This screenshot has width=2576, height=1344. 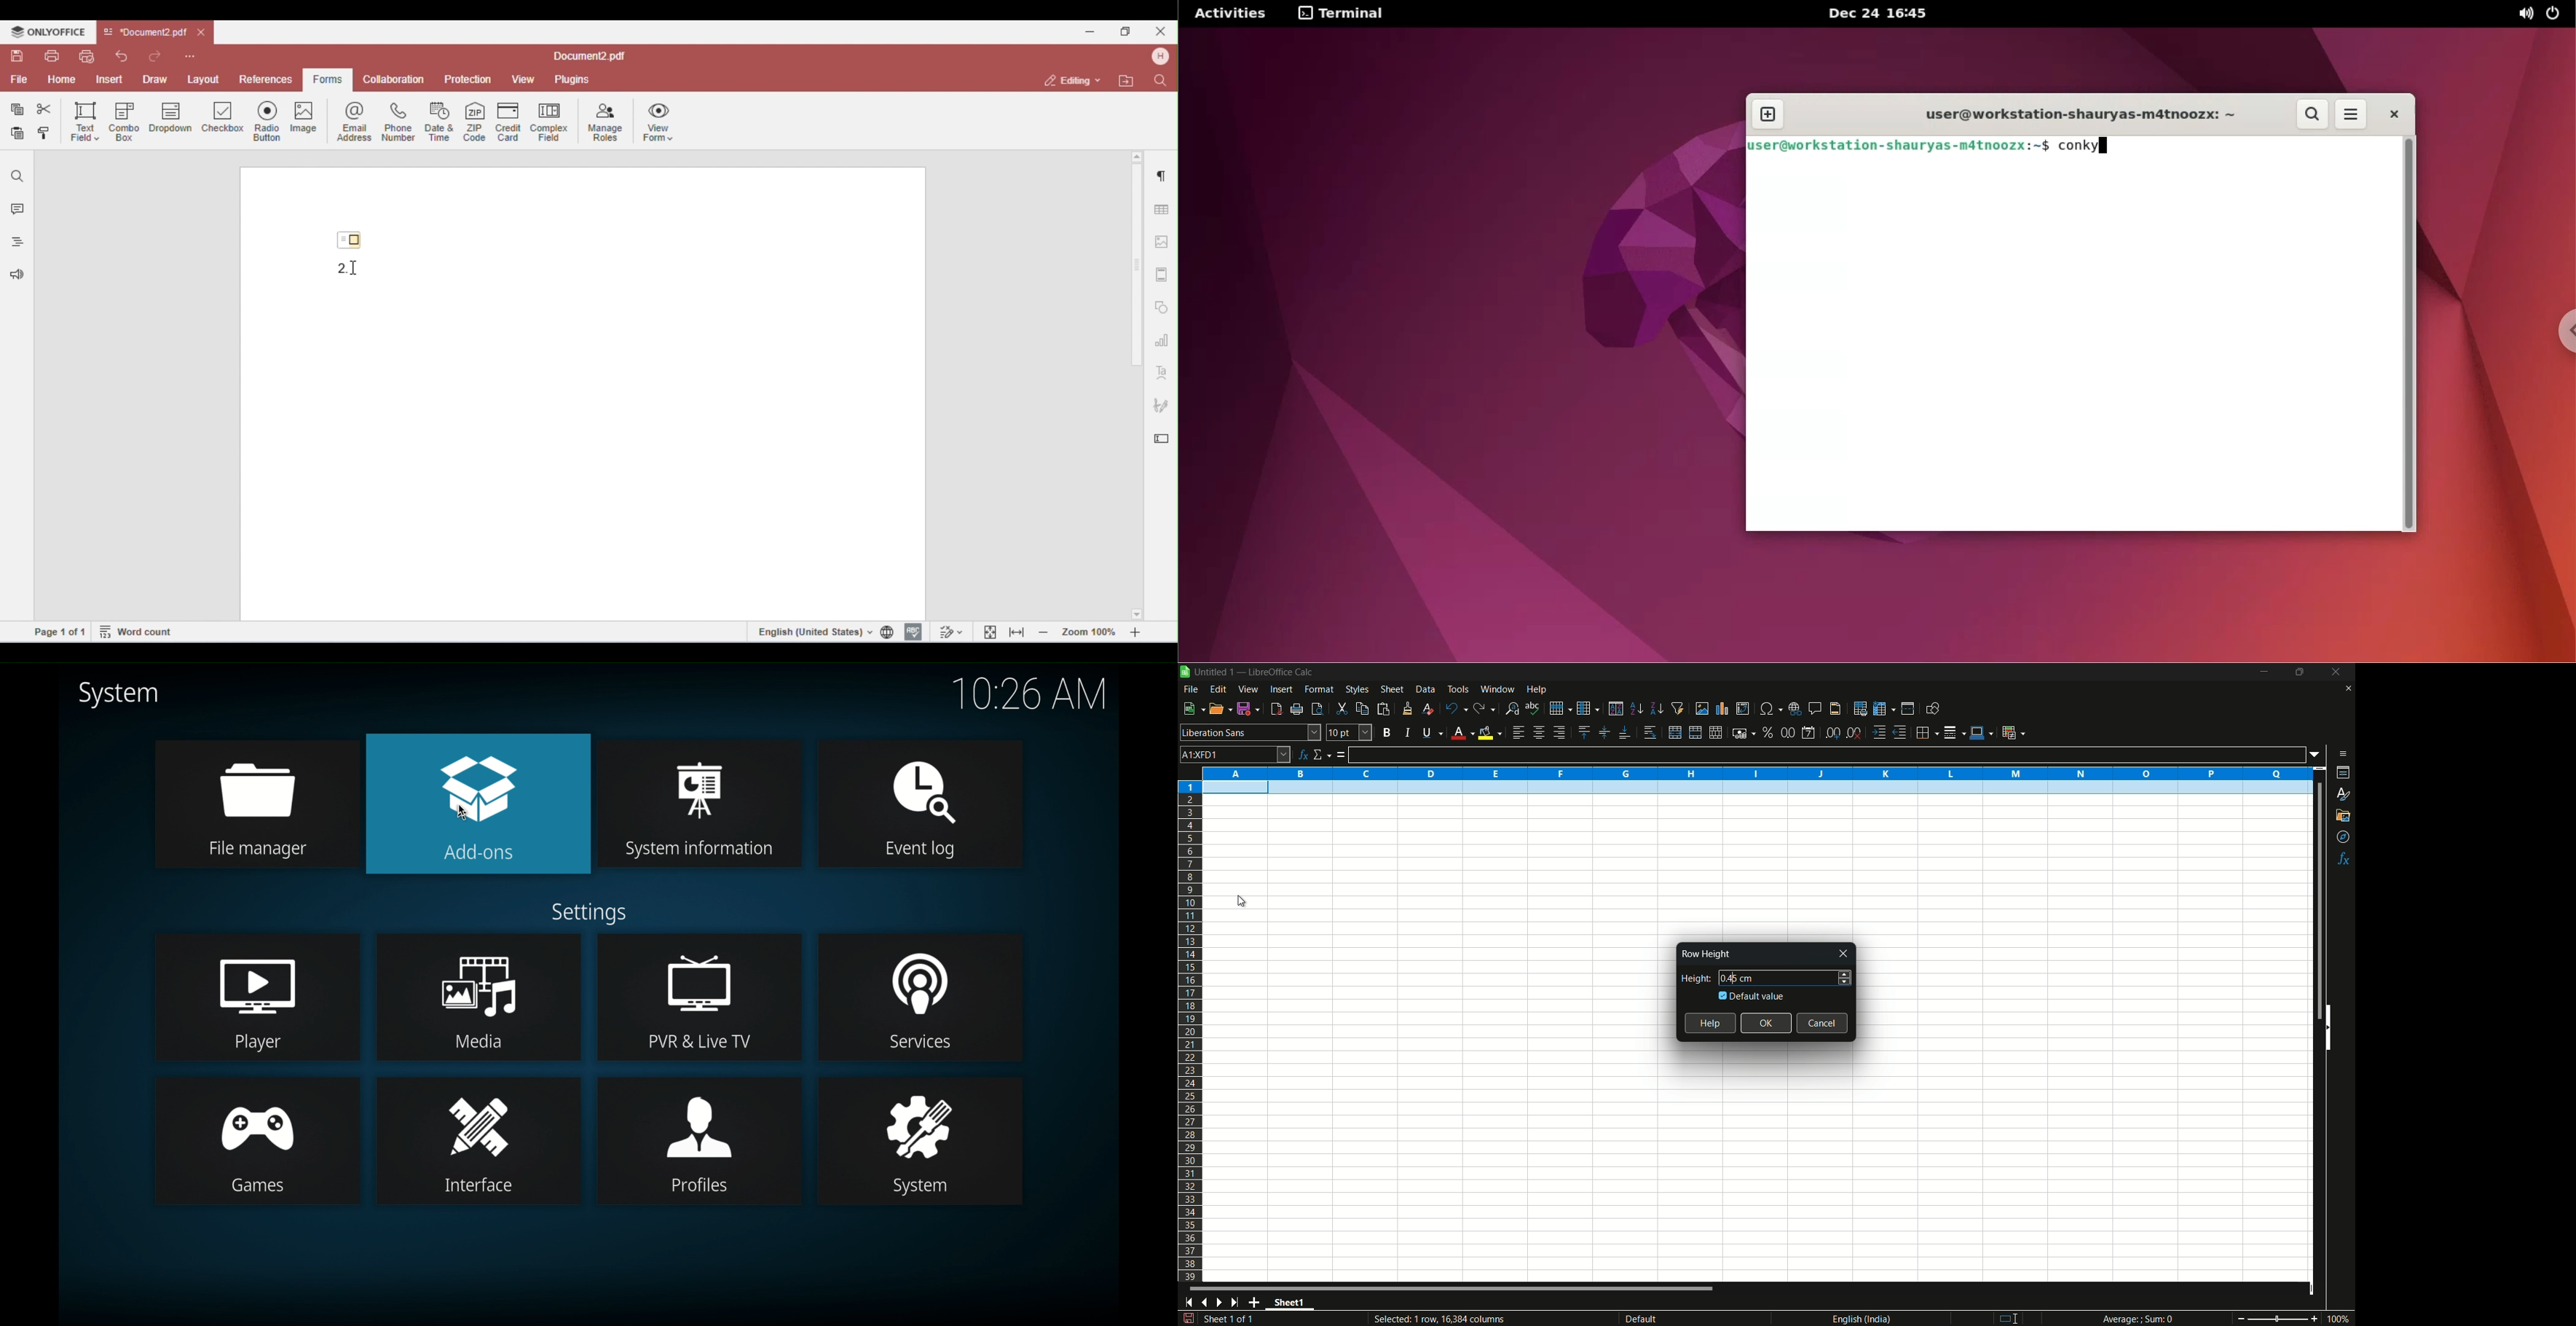 I want to click on add-on, so click(x=478, y=804).